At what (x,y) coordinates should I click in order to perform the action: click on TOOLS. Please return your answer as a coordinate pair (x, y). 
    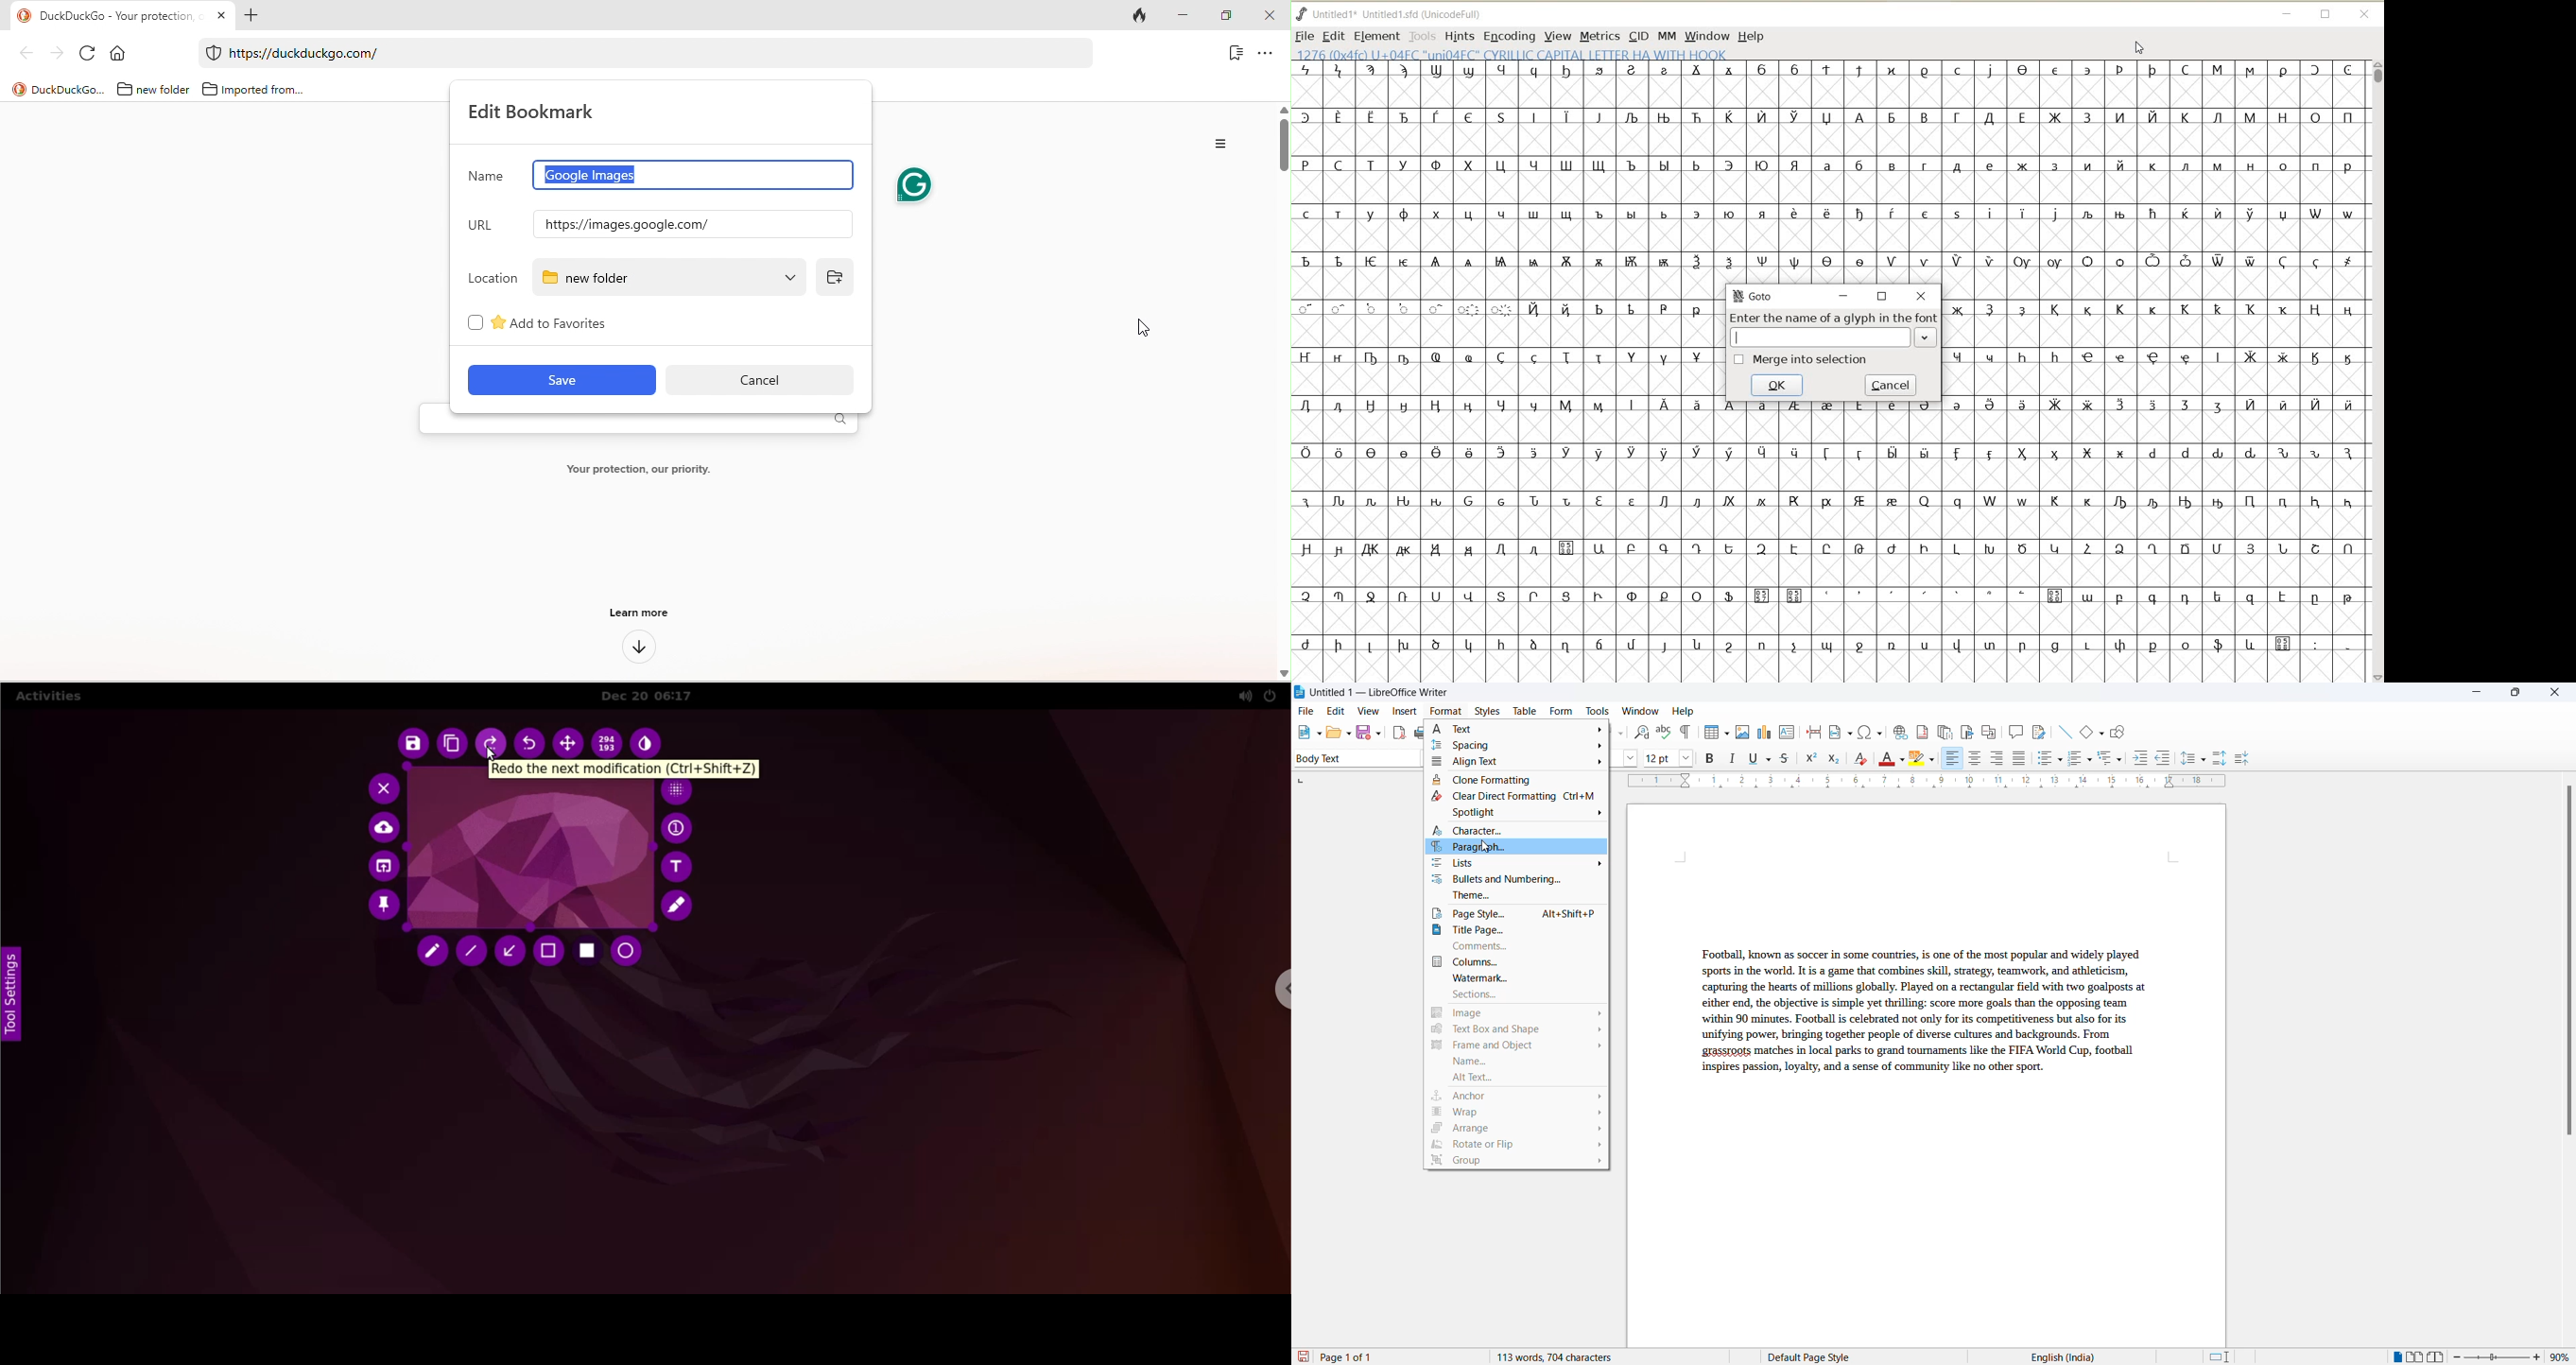
    Looking at the image, I should click on (1423, 35).